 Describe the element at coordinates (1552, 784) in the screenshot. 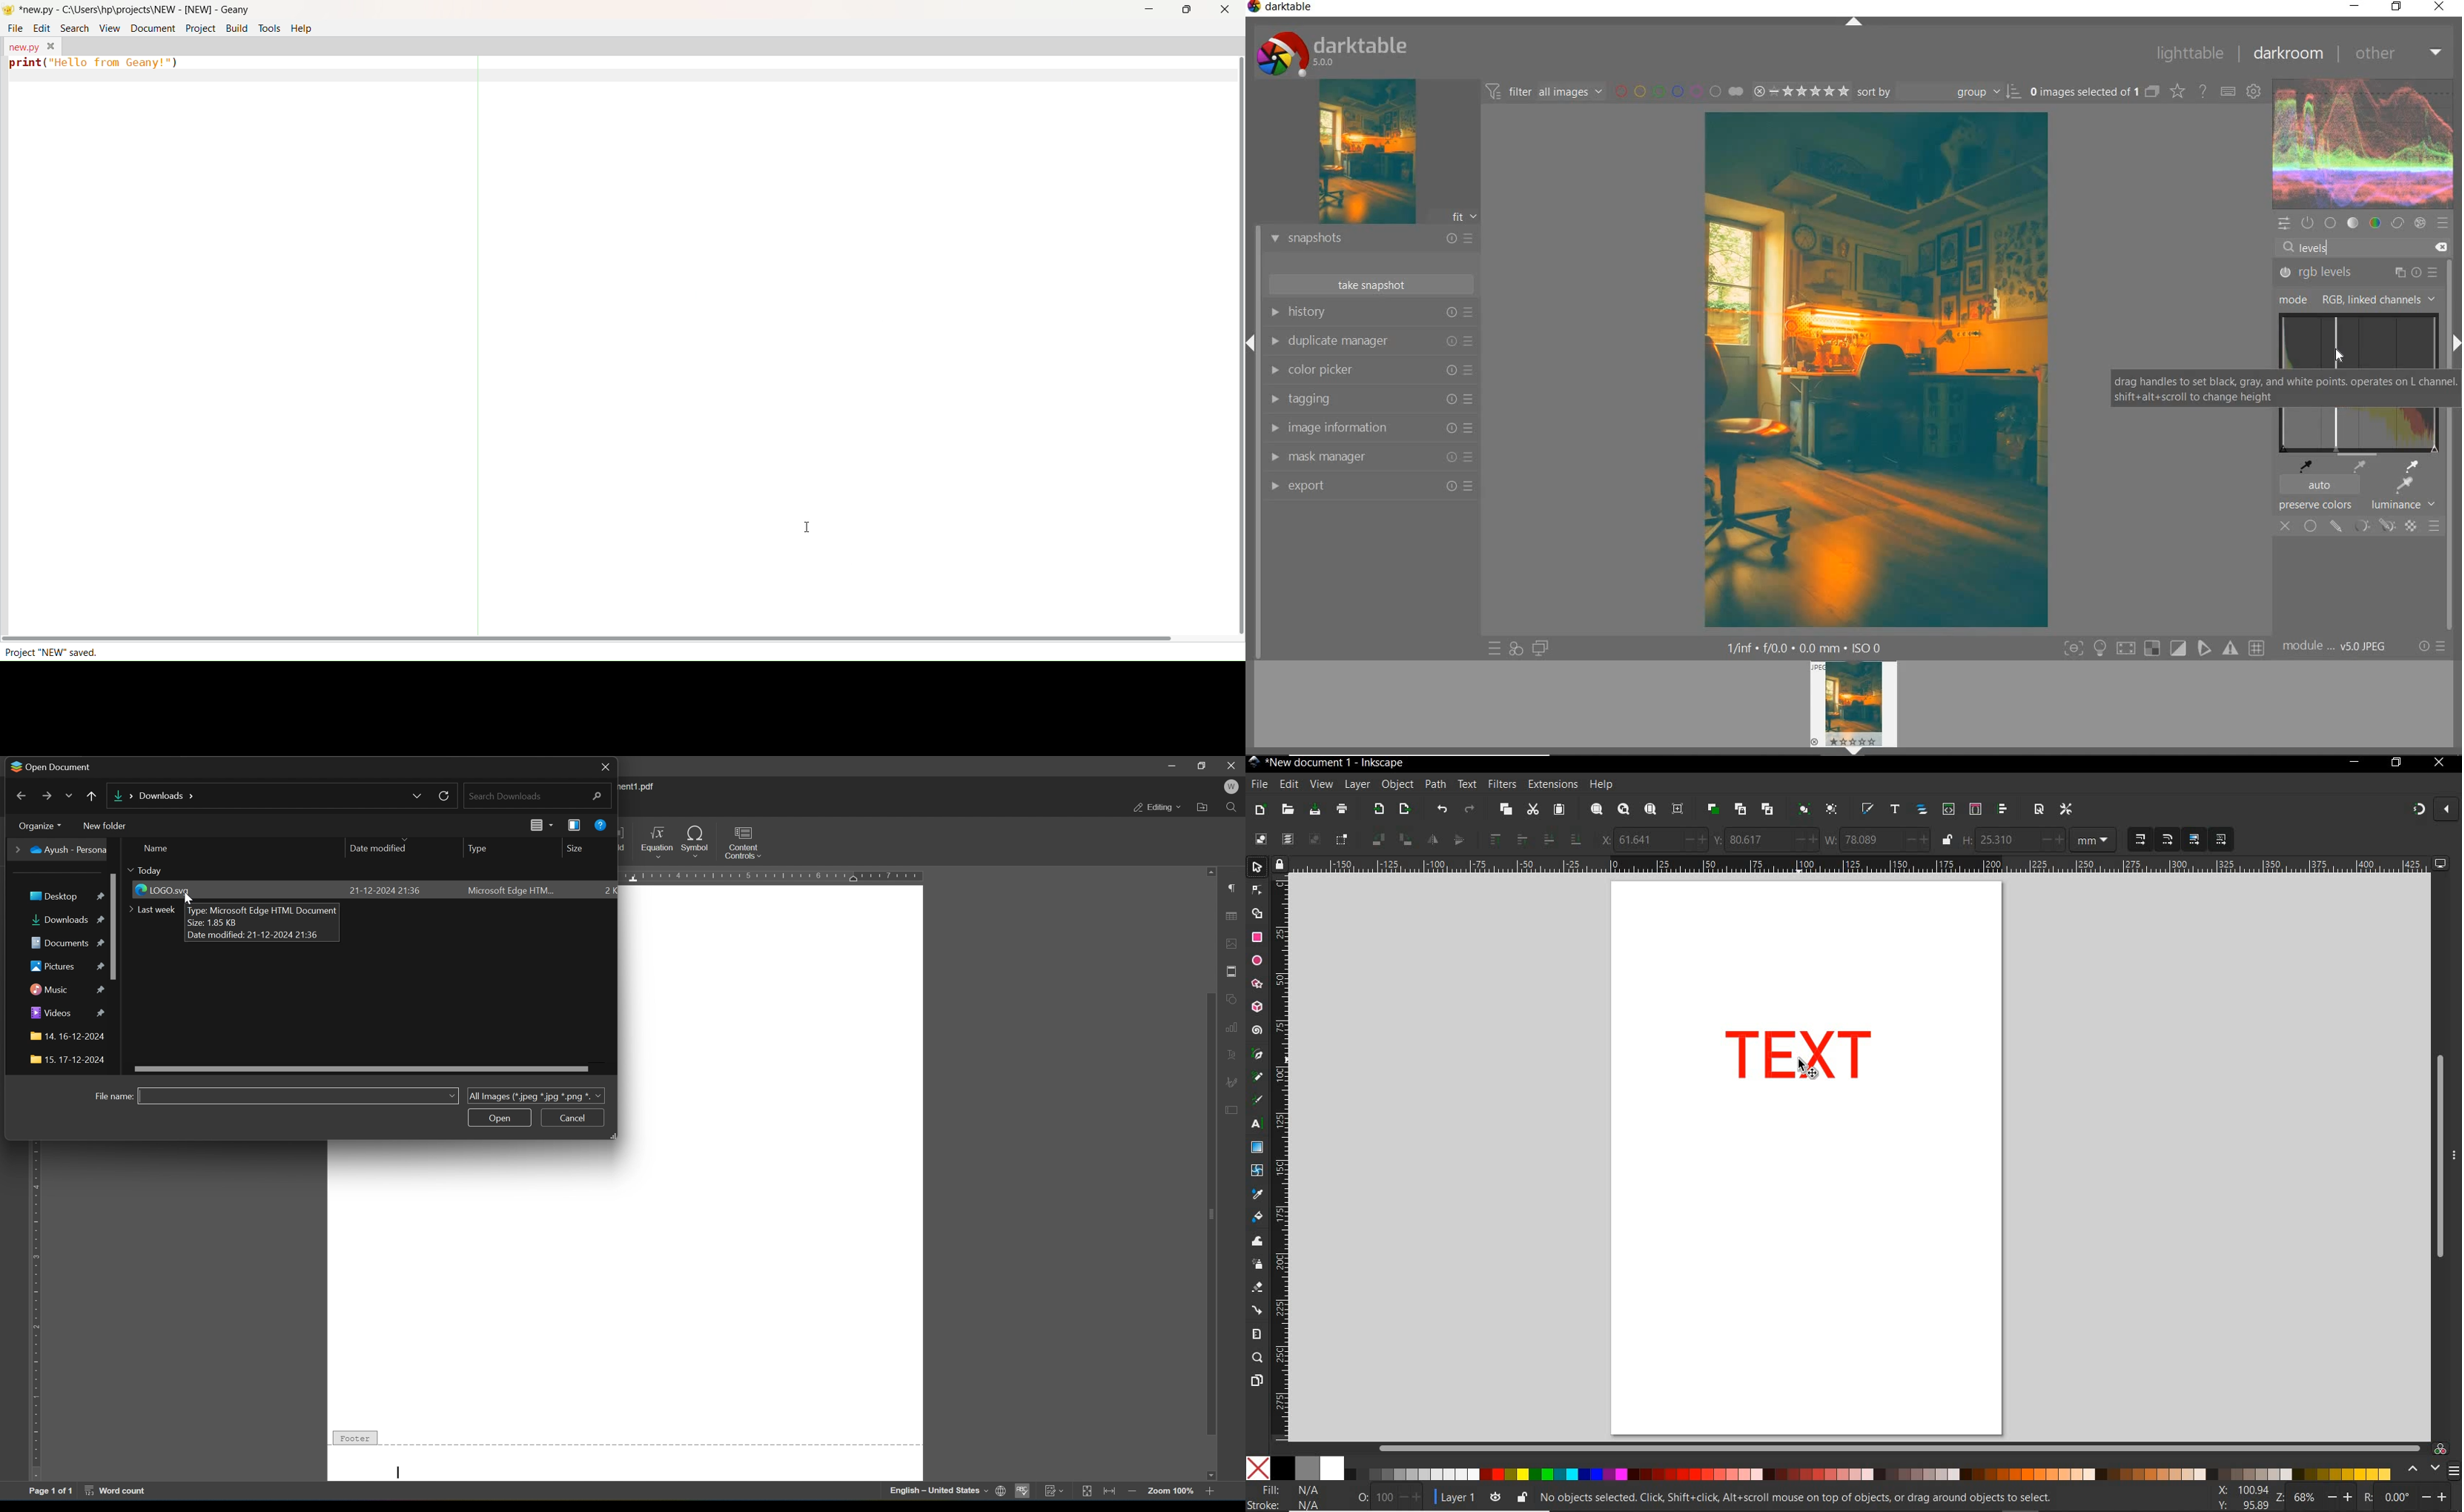

I see `extensions` at that location.